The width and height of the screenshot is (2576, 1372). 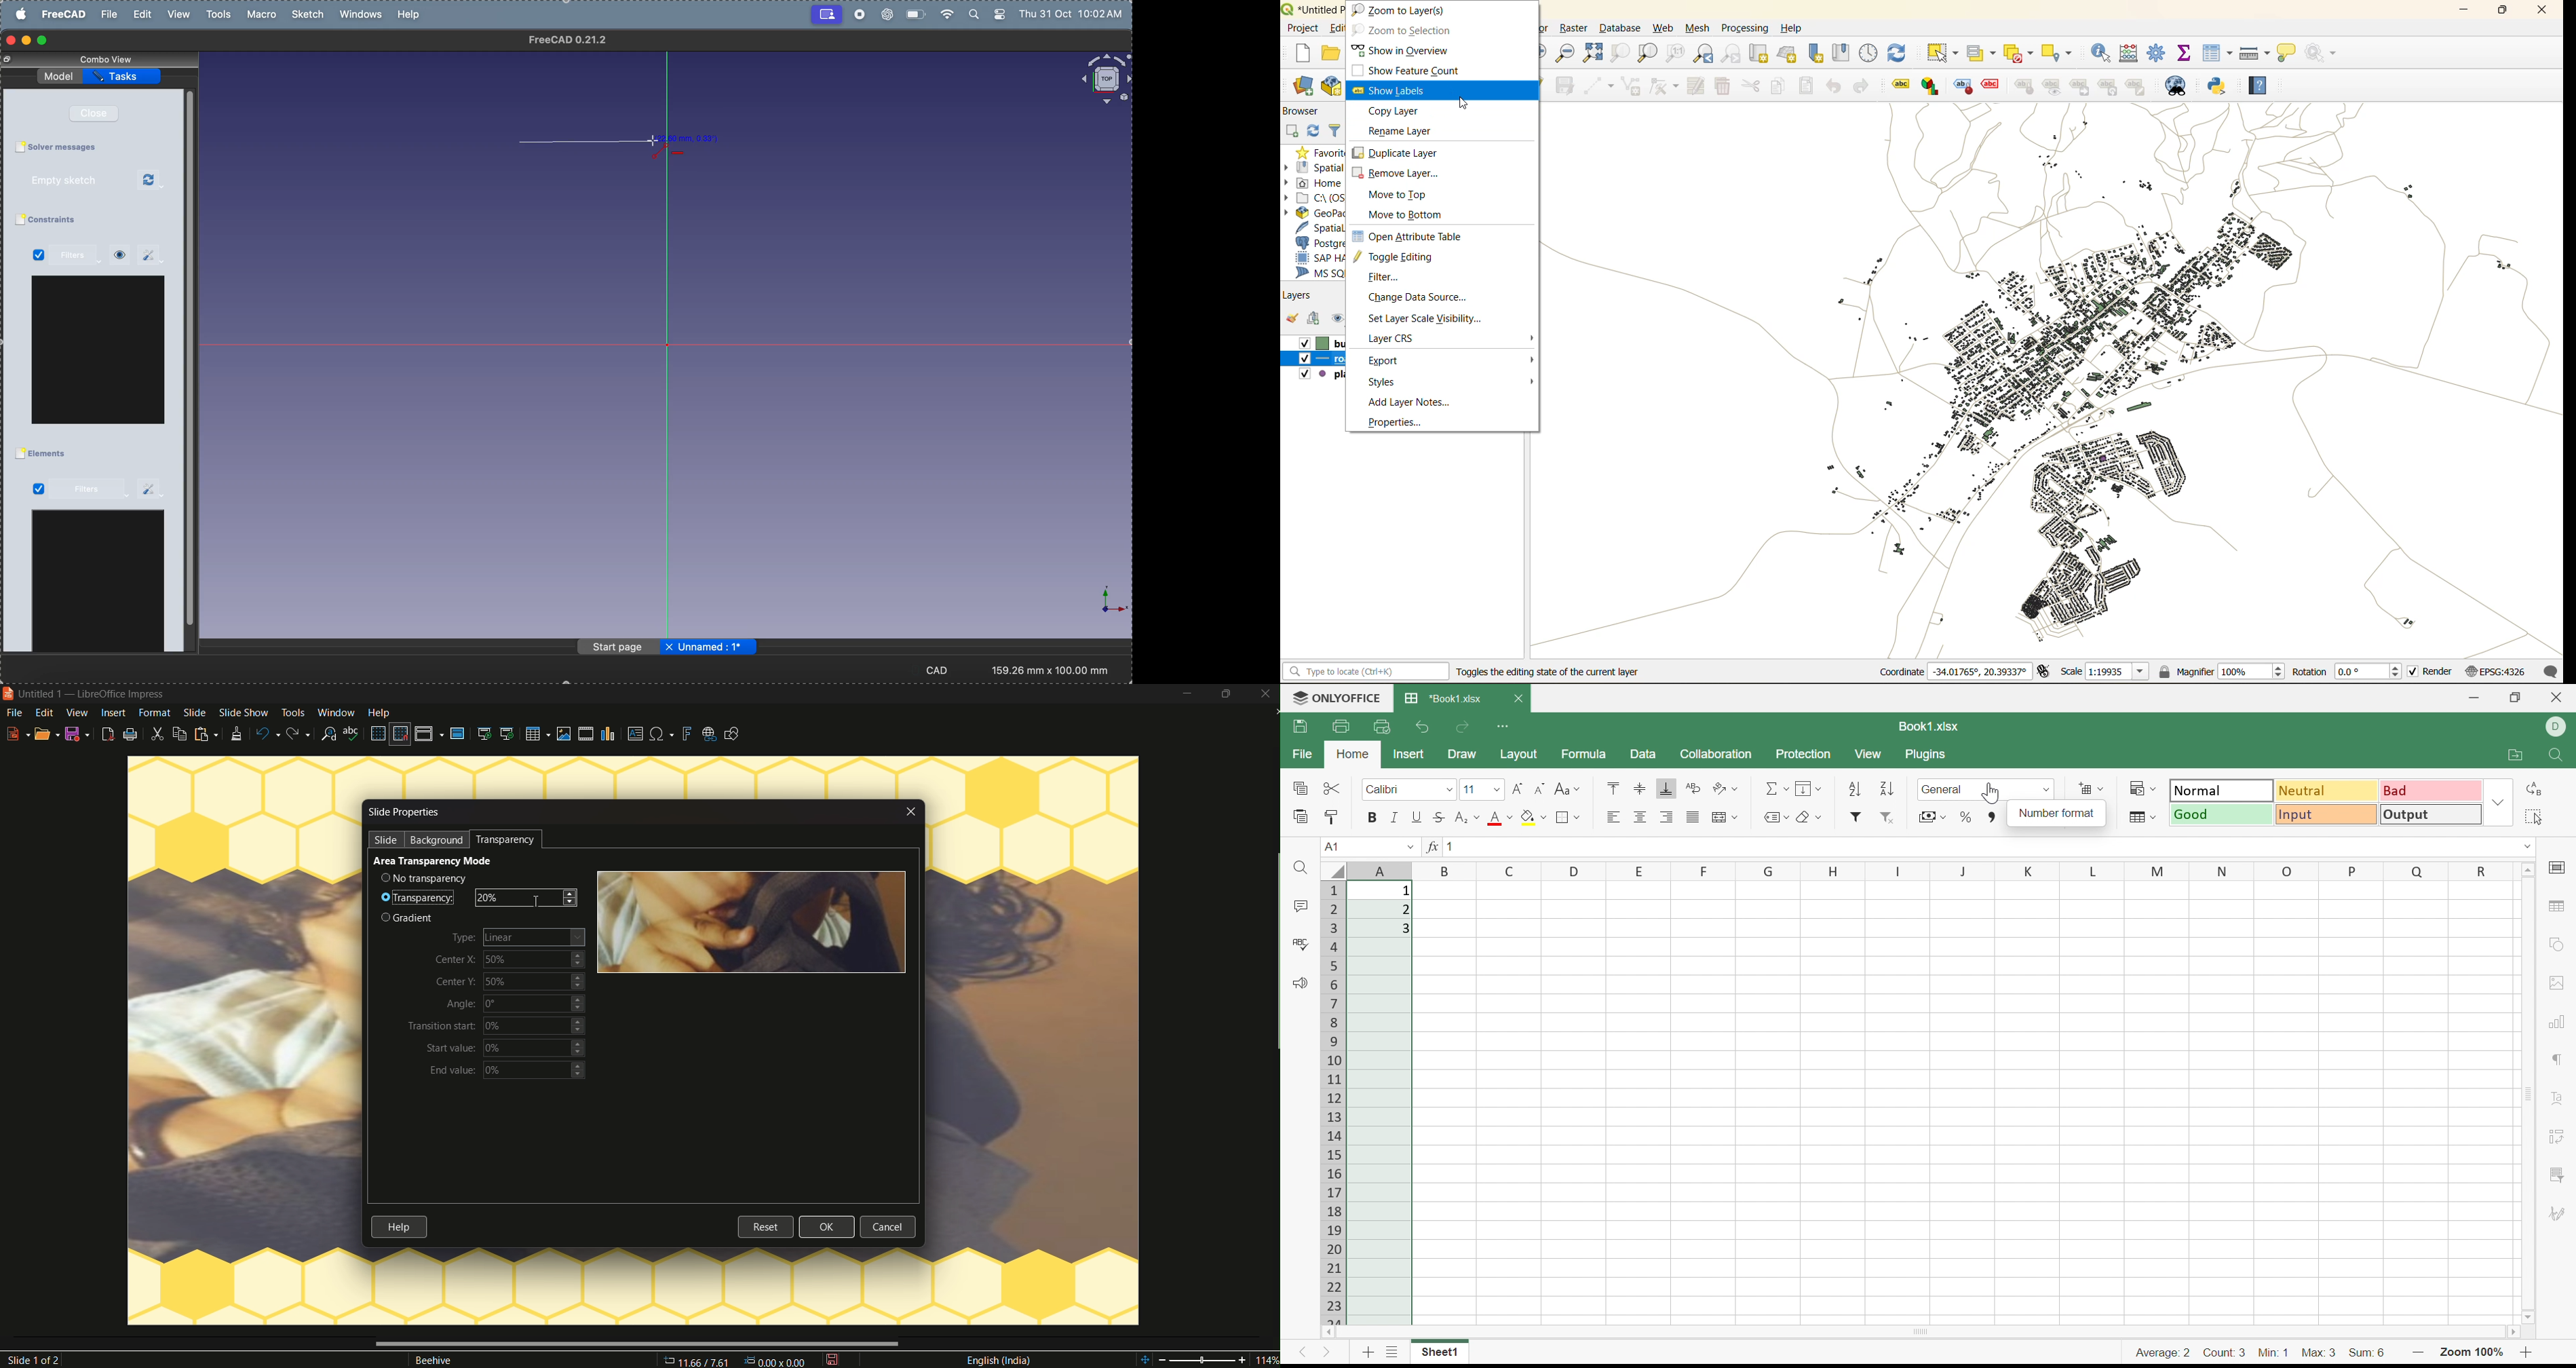 I want to click on new file, so click(x=18, y=734).